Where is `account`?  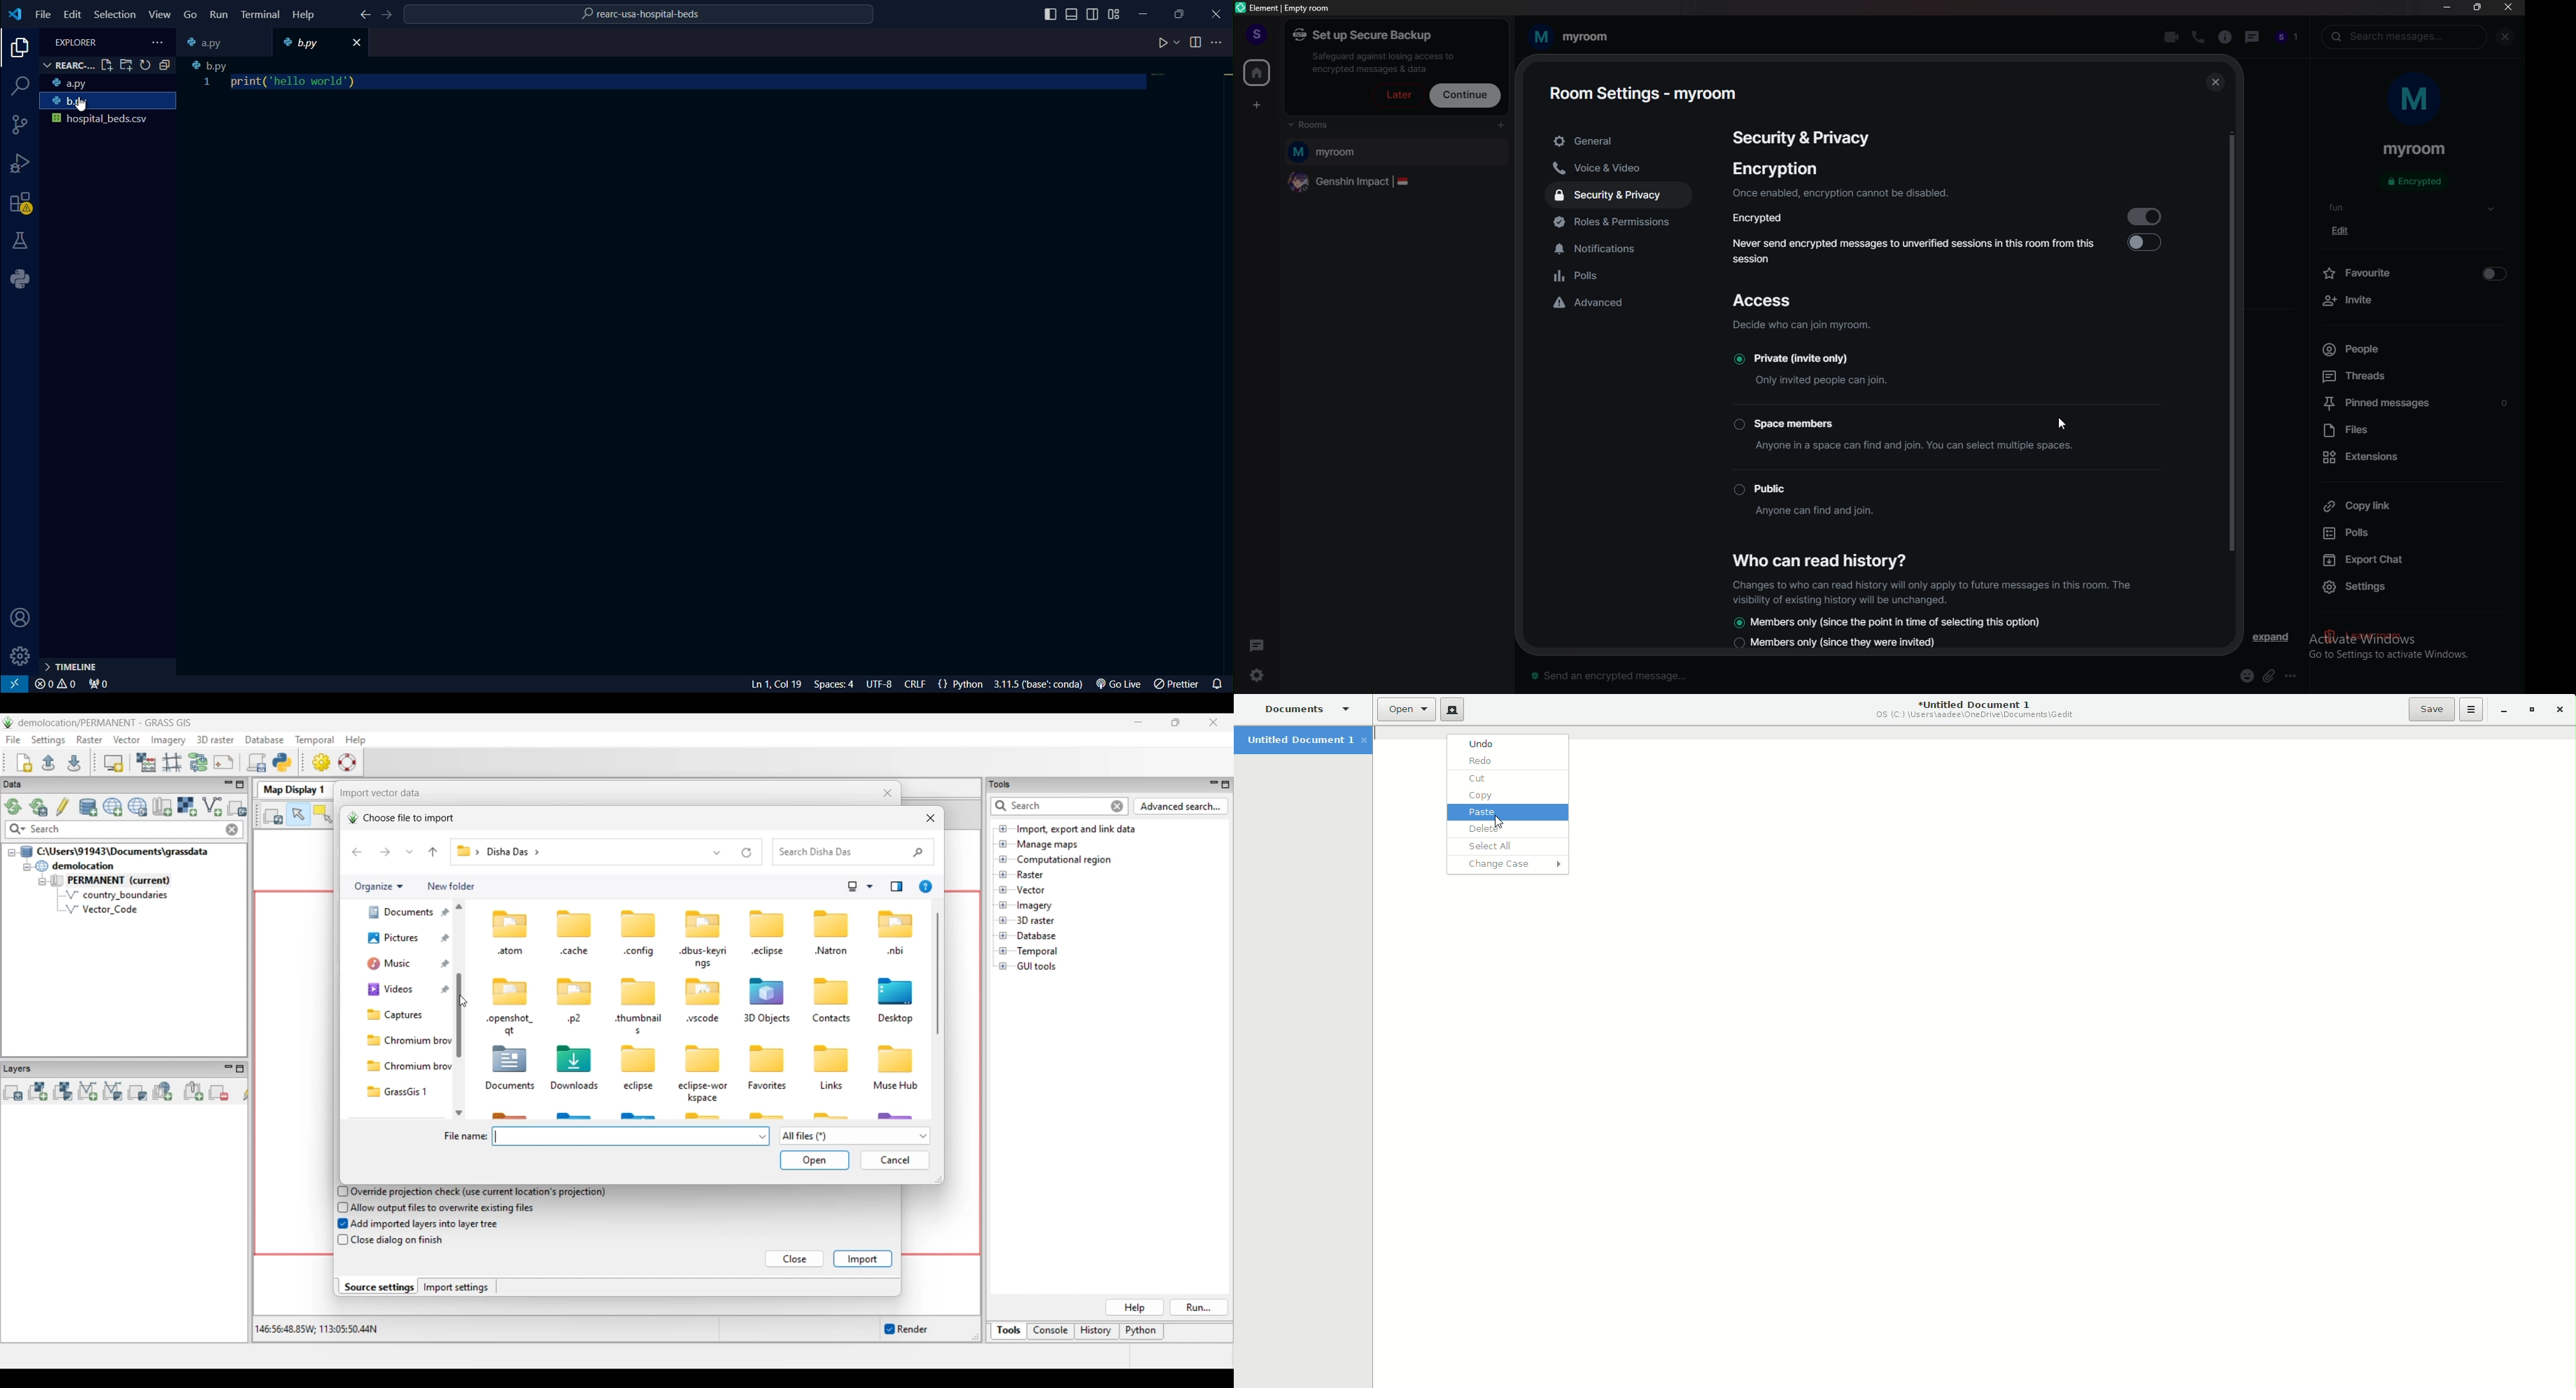 account is located at coordinates (22, 618).